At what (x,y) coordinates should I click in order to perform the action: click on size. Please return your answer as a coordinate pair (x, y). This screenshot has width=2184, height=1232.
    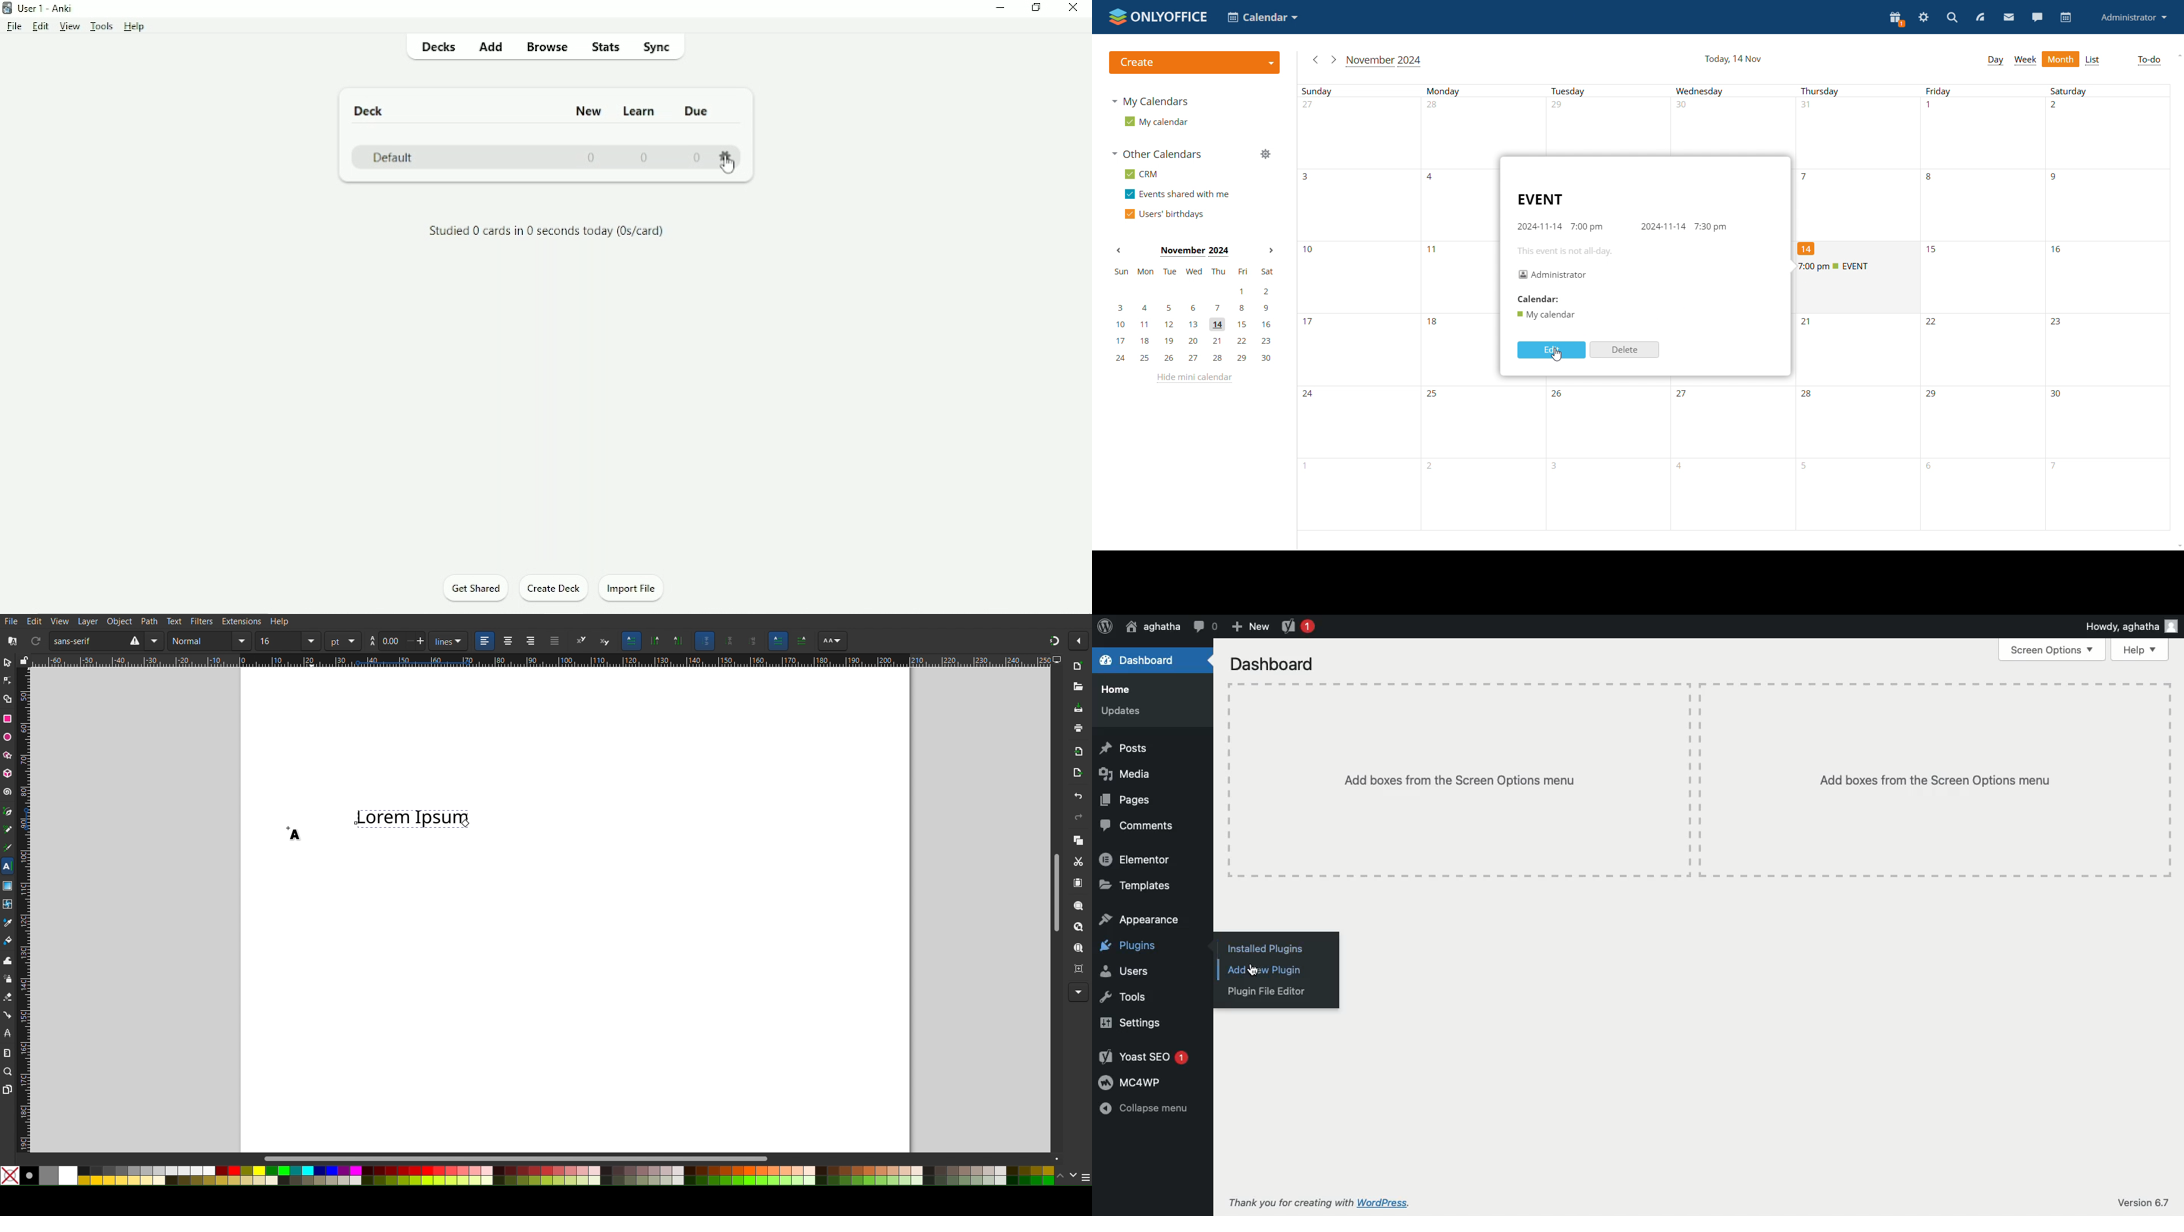
    Looking at the image, I should click on (279, 641).